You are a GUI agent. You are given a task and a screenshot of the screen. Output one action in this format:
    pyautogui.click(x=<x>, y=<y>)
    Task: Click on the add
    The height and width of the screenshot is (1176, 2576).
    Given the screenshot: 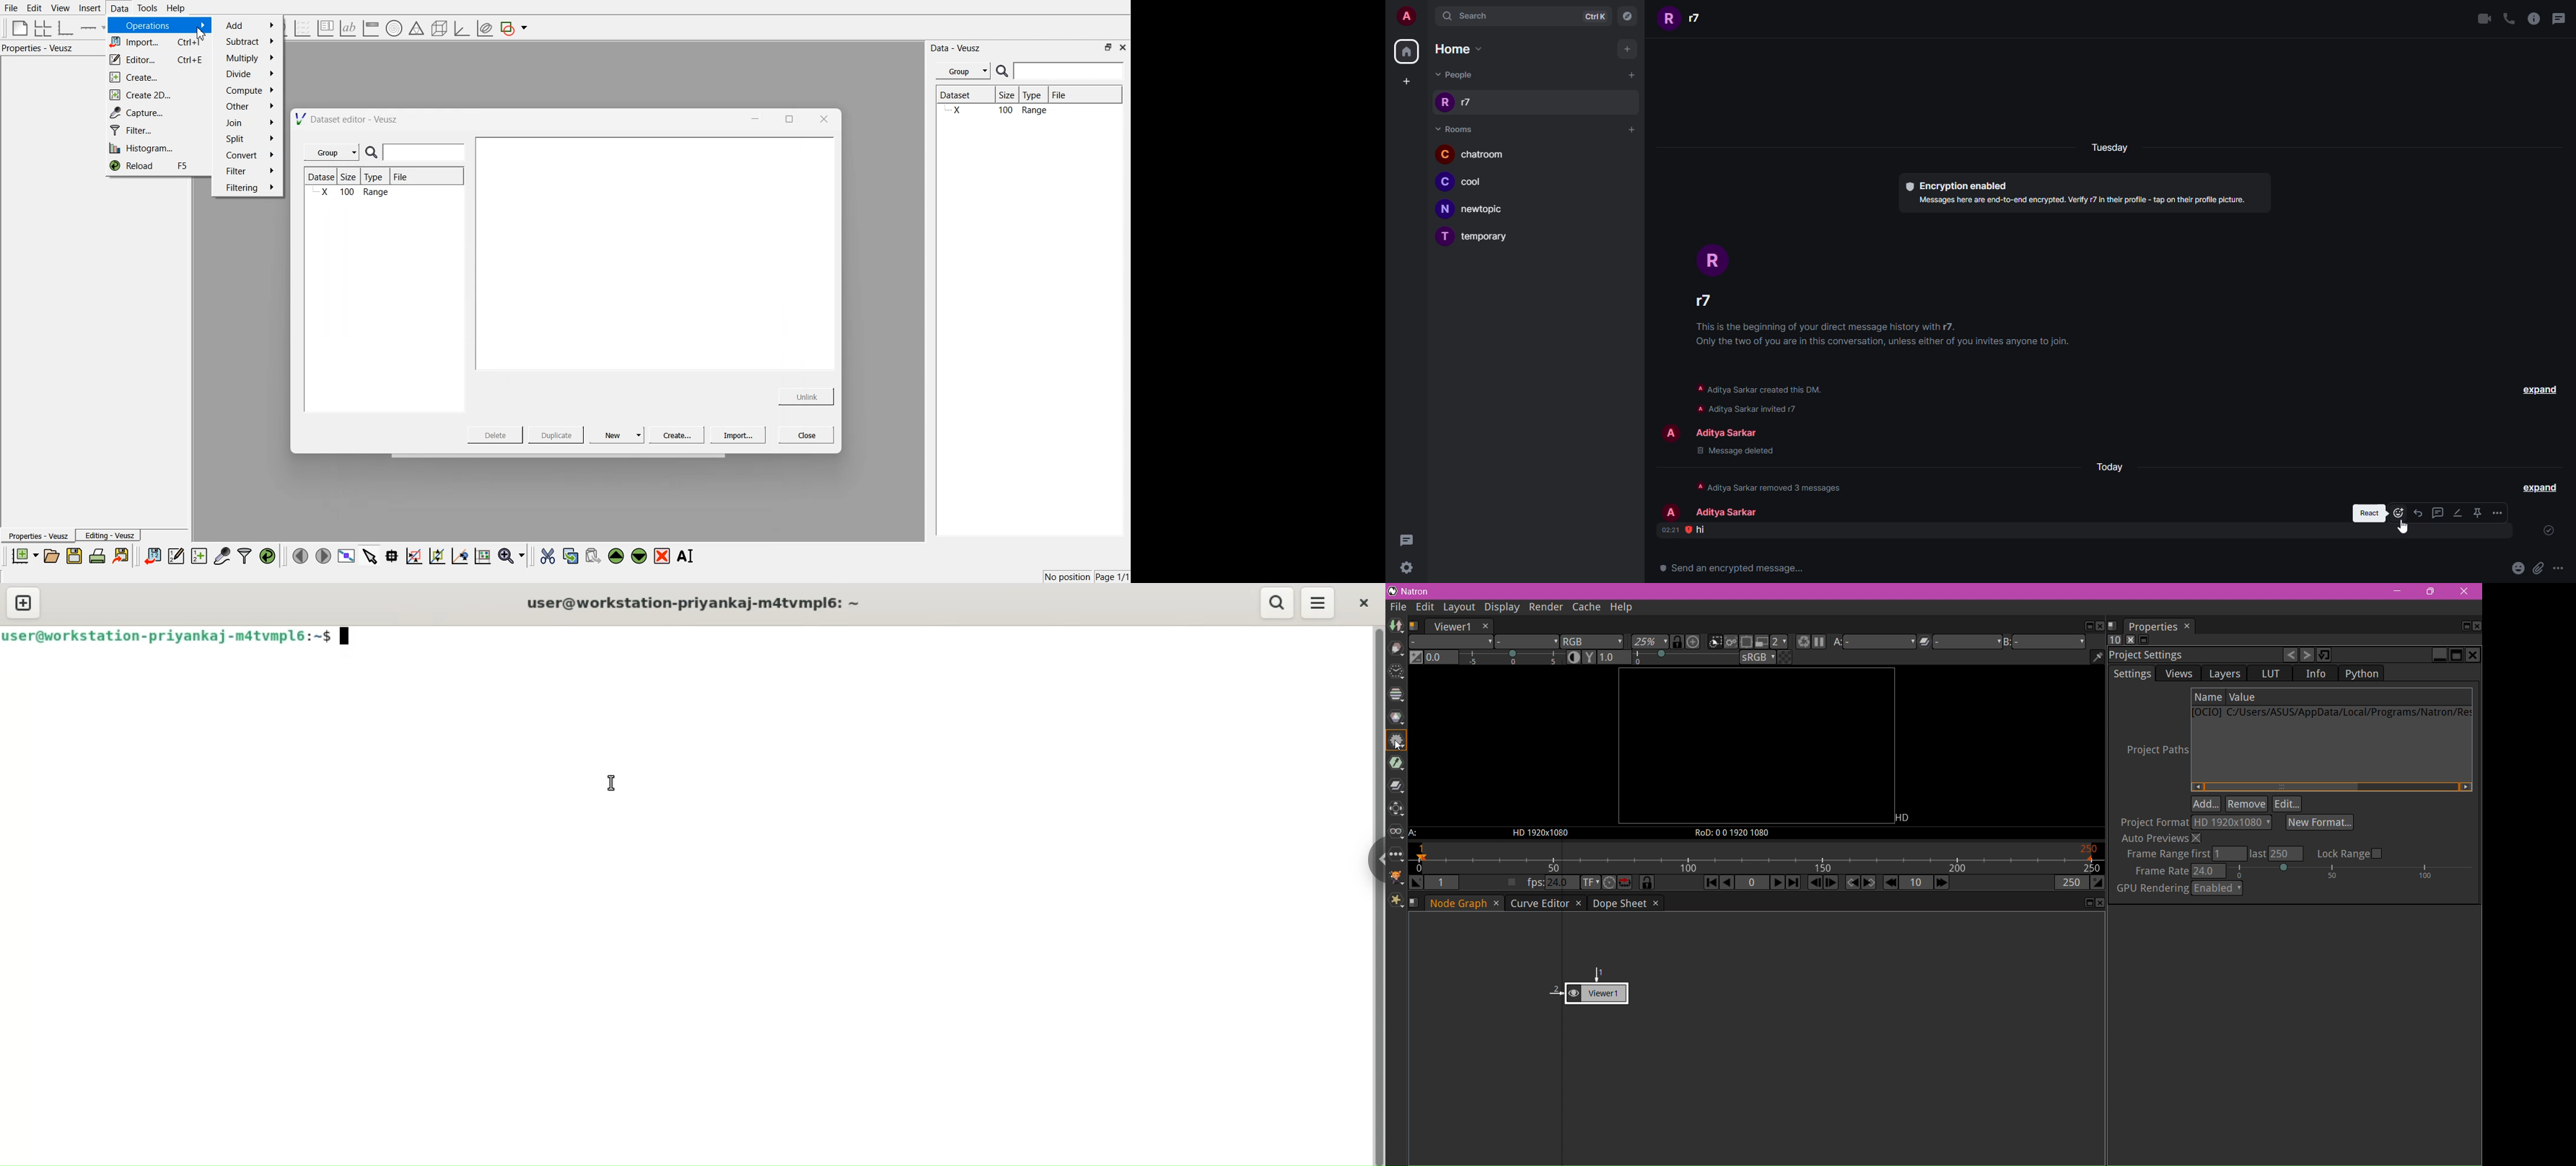 What is the action you would take?
    pyautogui.click(x=1630, y=76)
    